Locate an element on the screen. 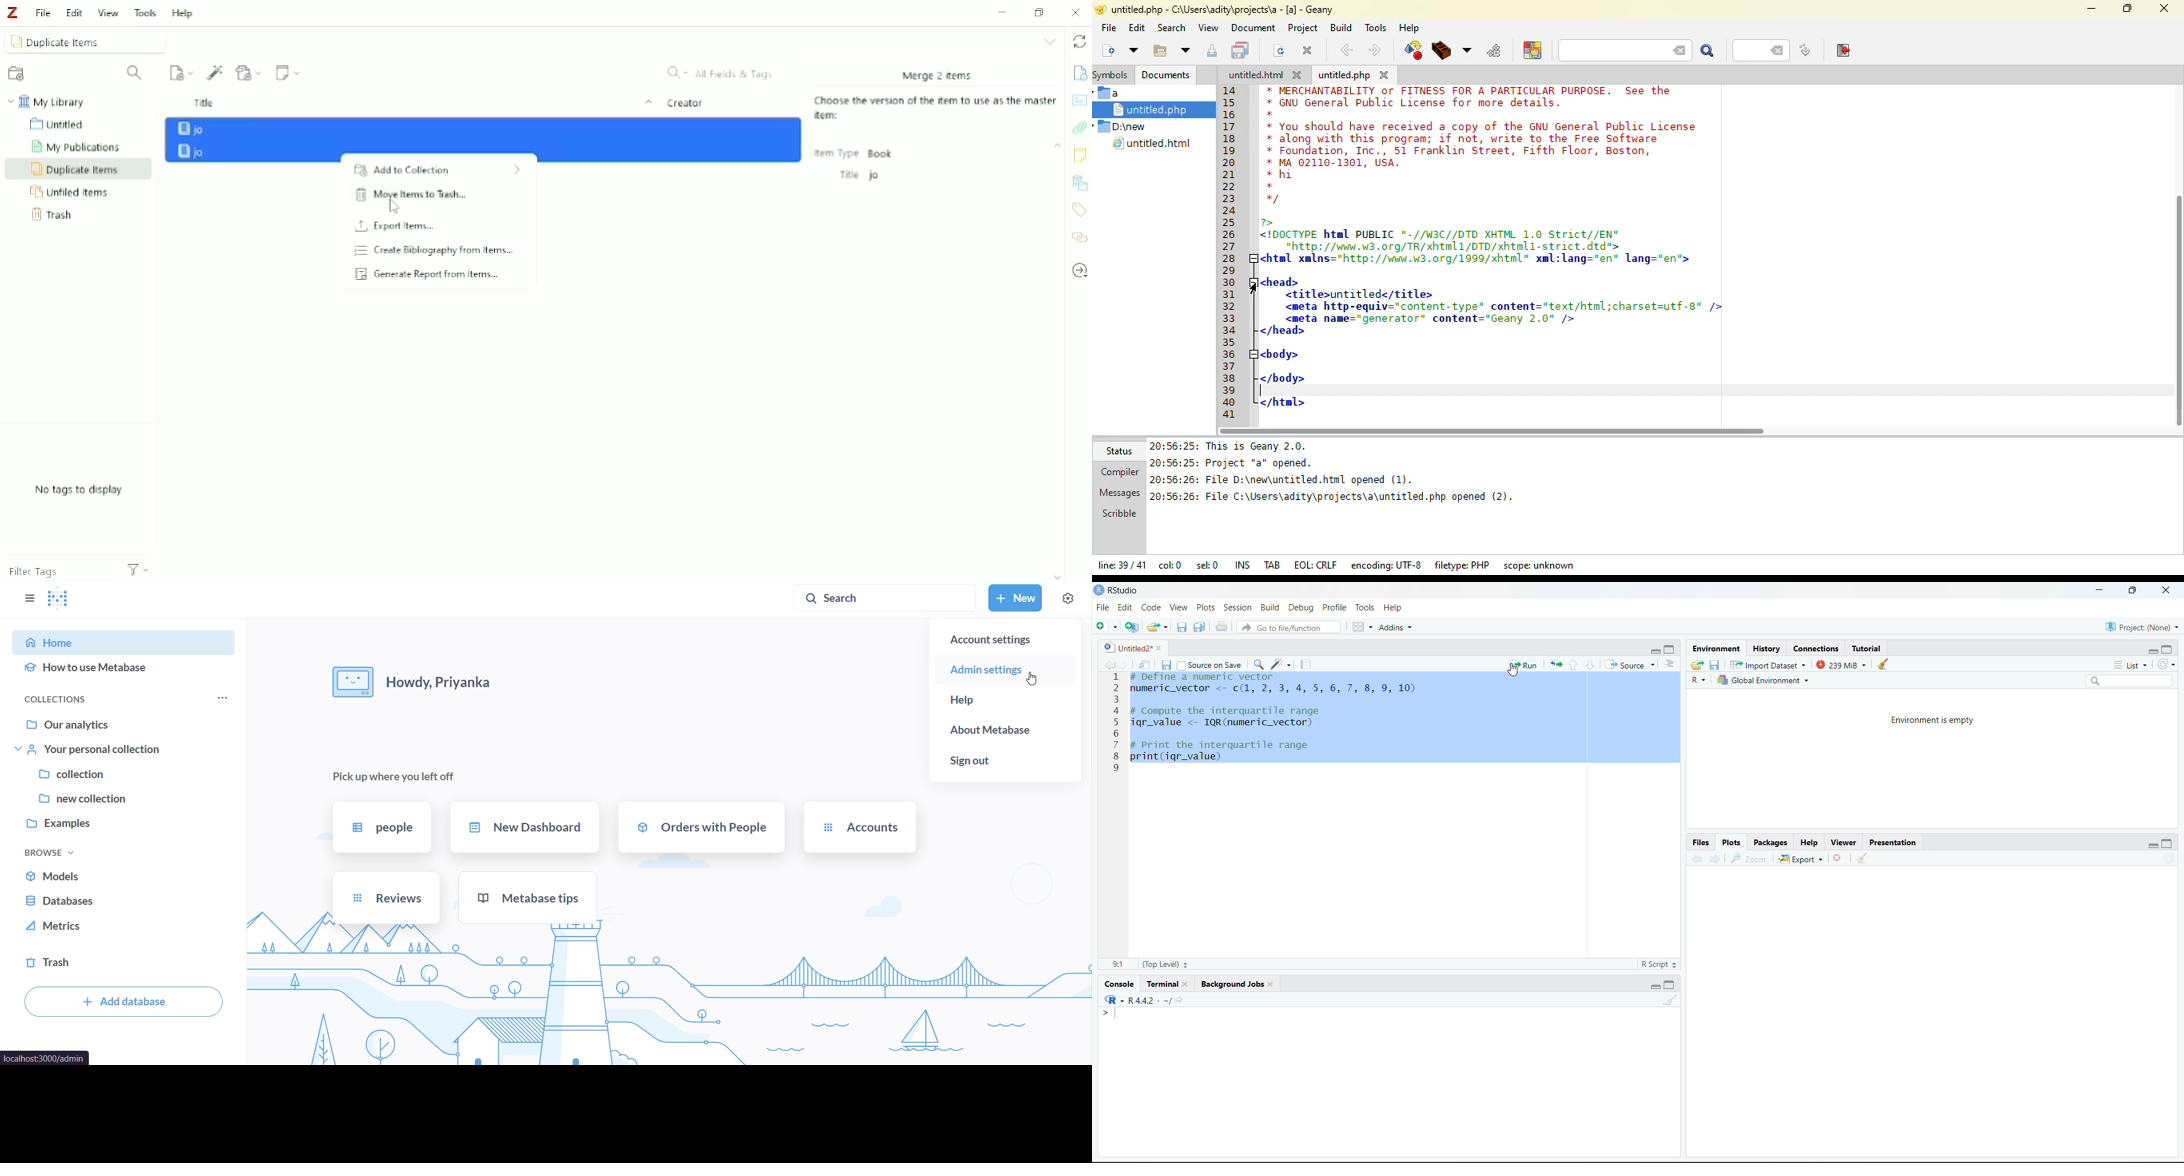 The image size is (2184, 1176). Clear console (Ctrl +L) is located at coordinates (1886, 664).